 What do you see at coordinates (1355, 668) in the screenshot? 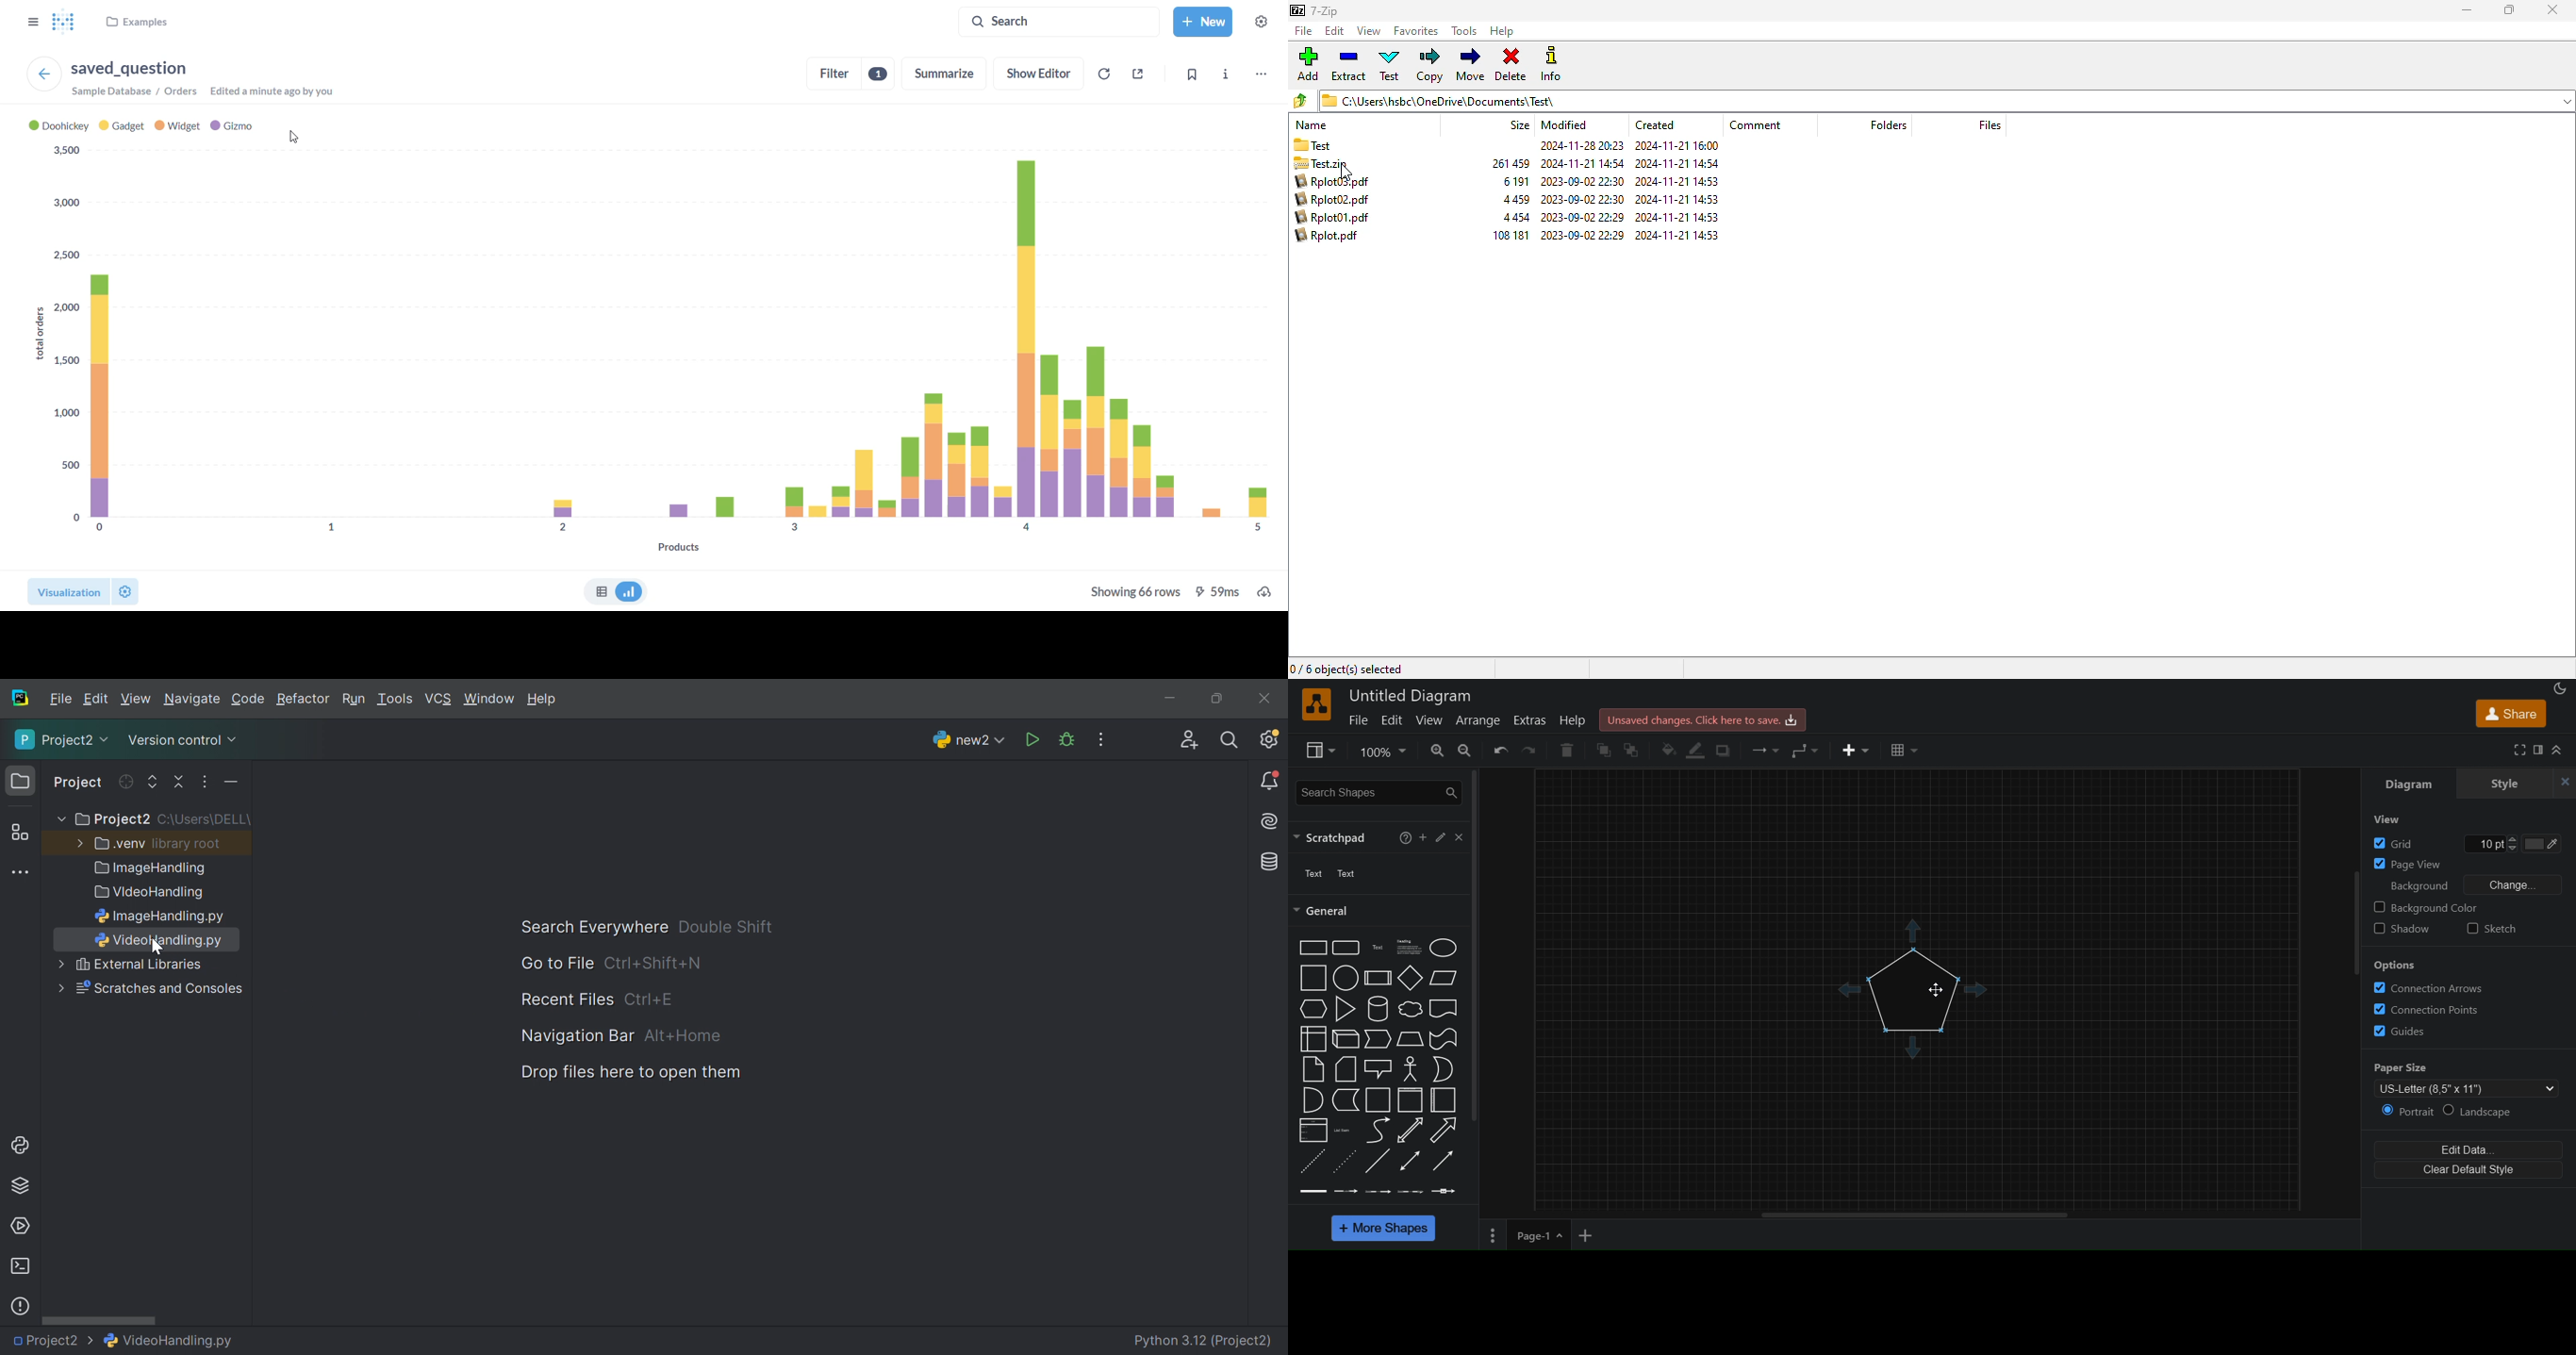
I see `0/6 object(s) selected` at bounding box center [1355, 668].